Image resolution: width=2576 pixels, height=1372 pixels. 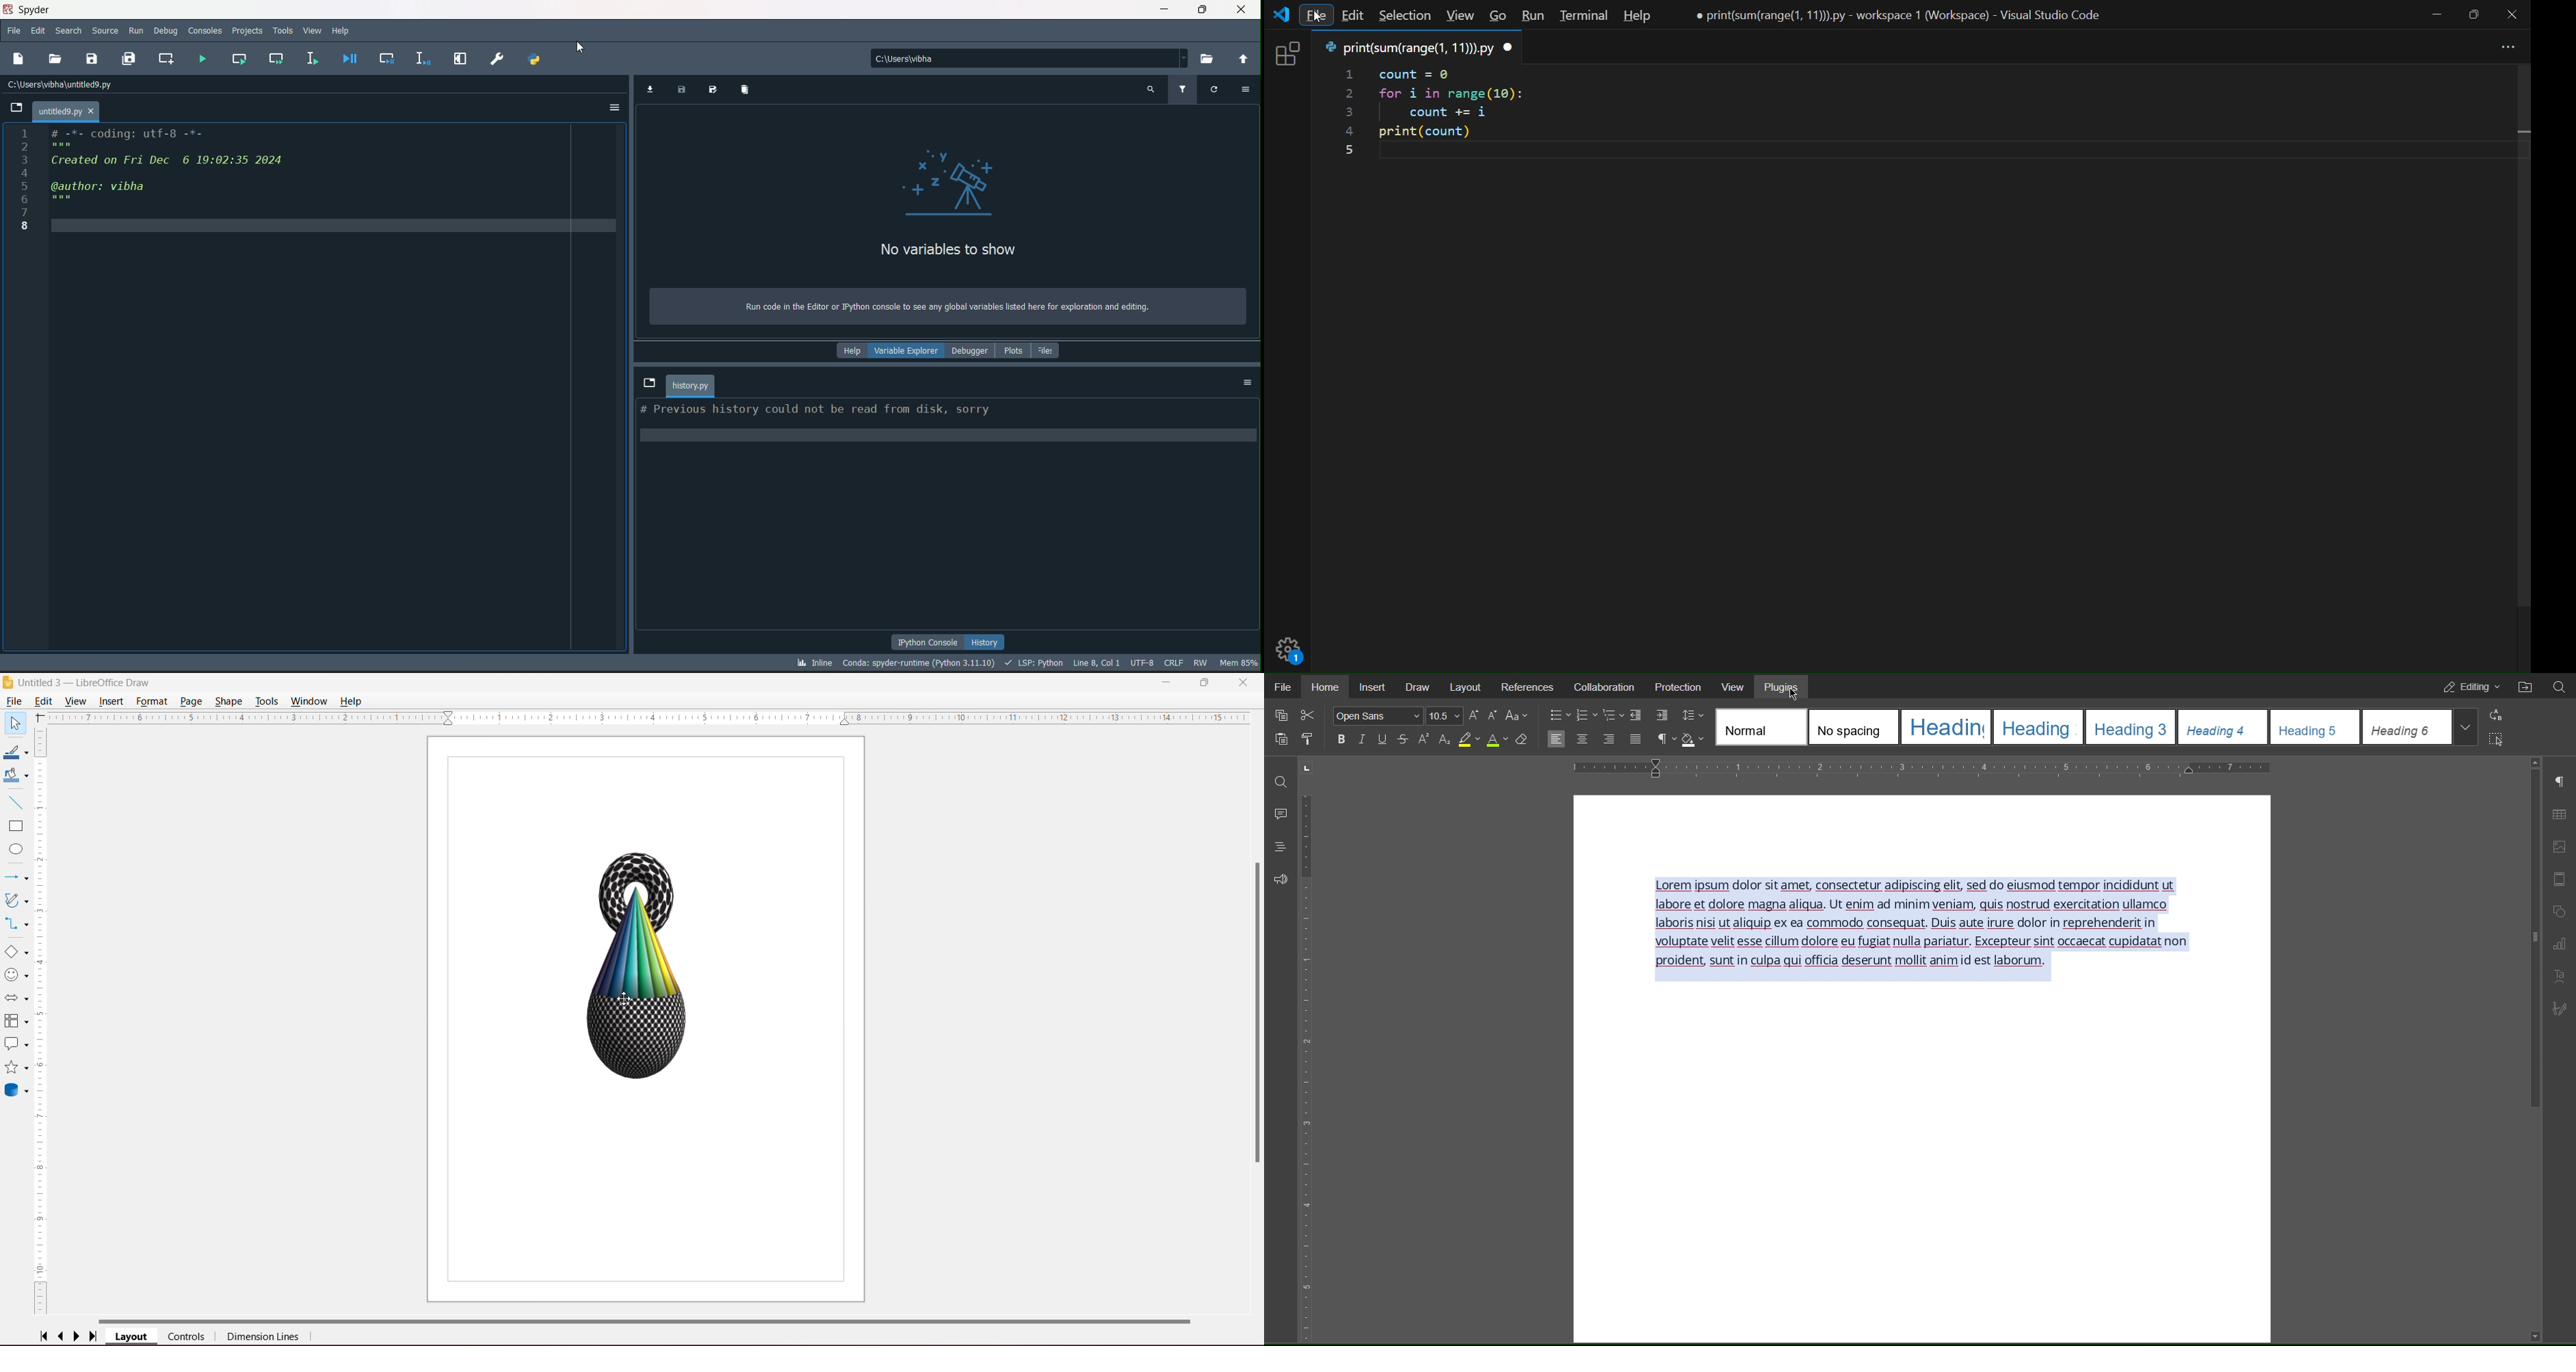 I want to click on Rectangle, so click(x=15, y=826).